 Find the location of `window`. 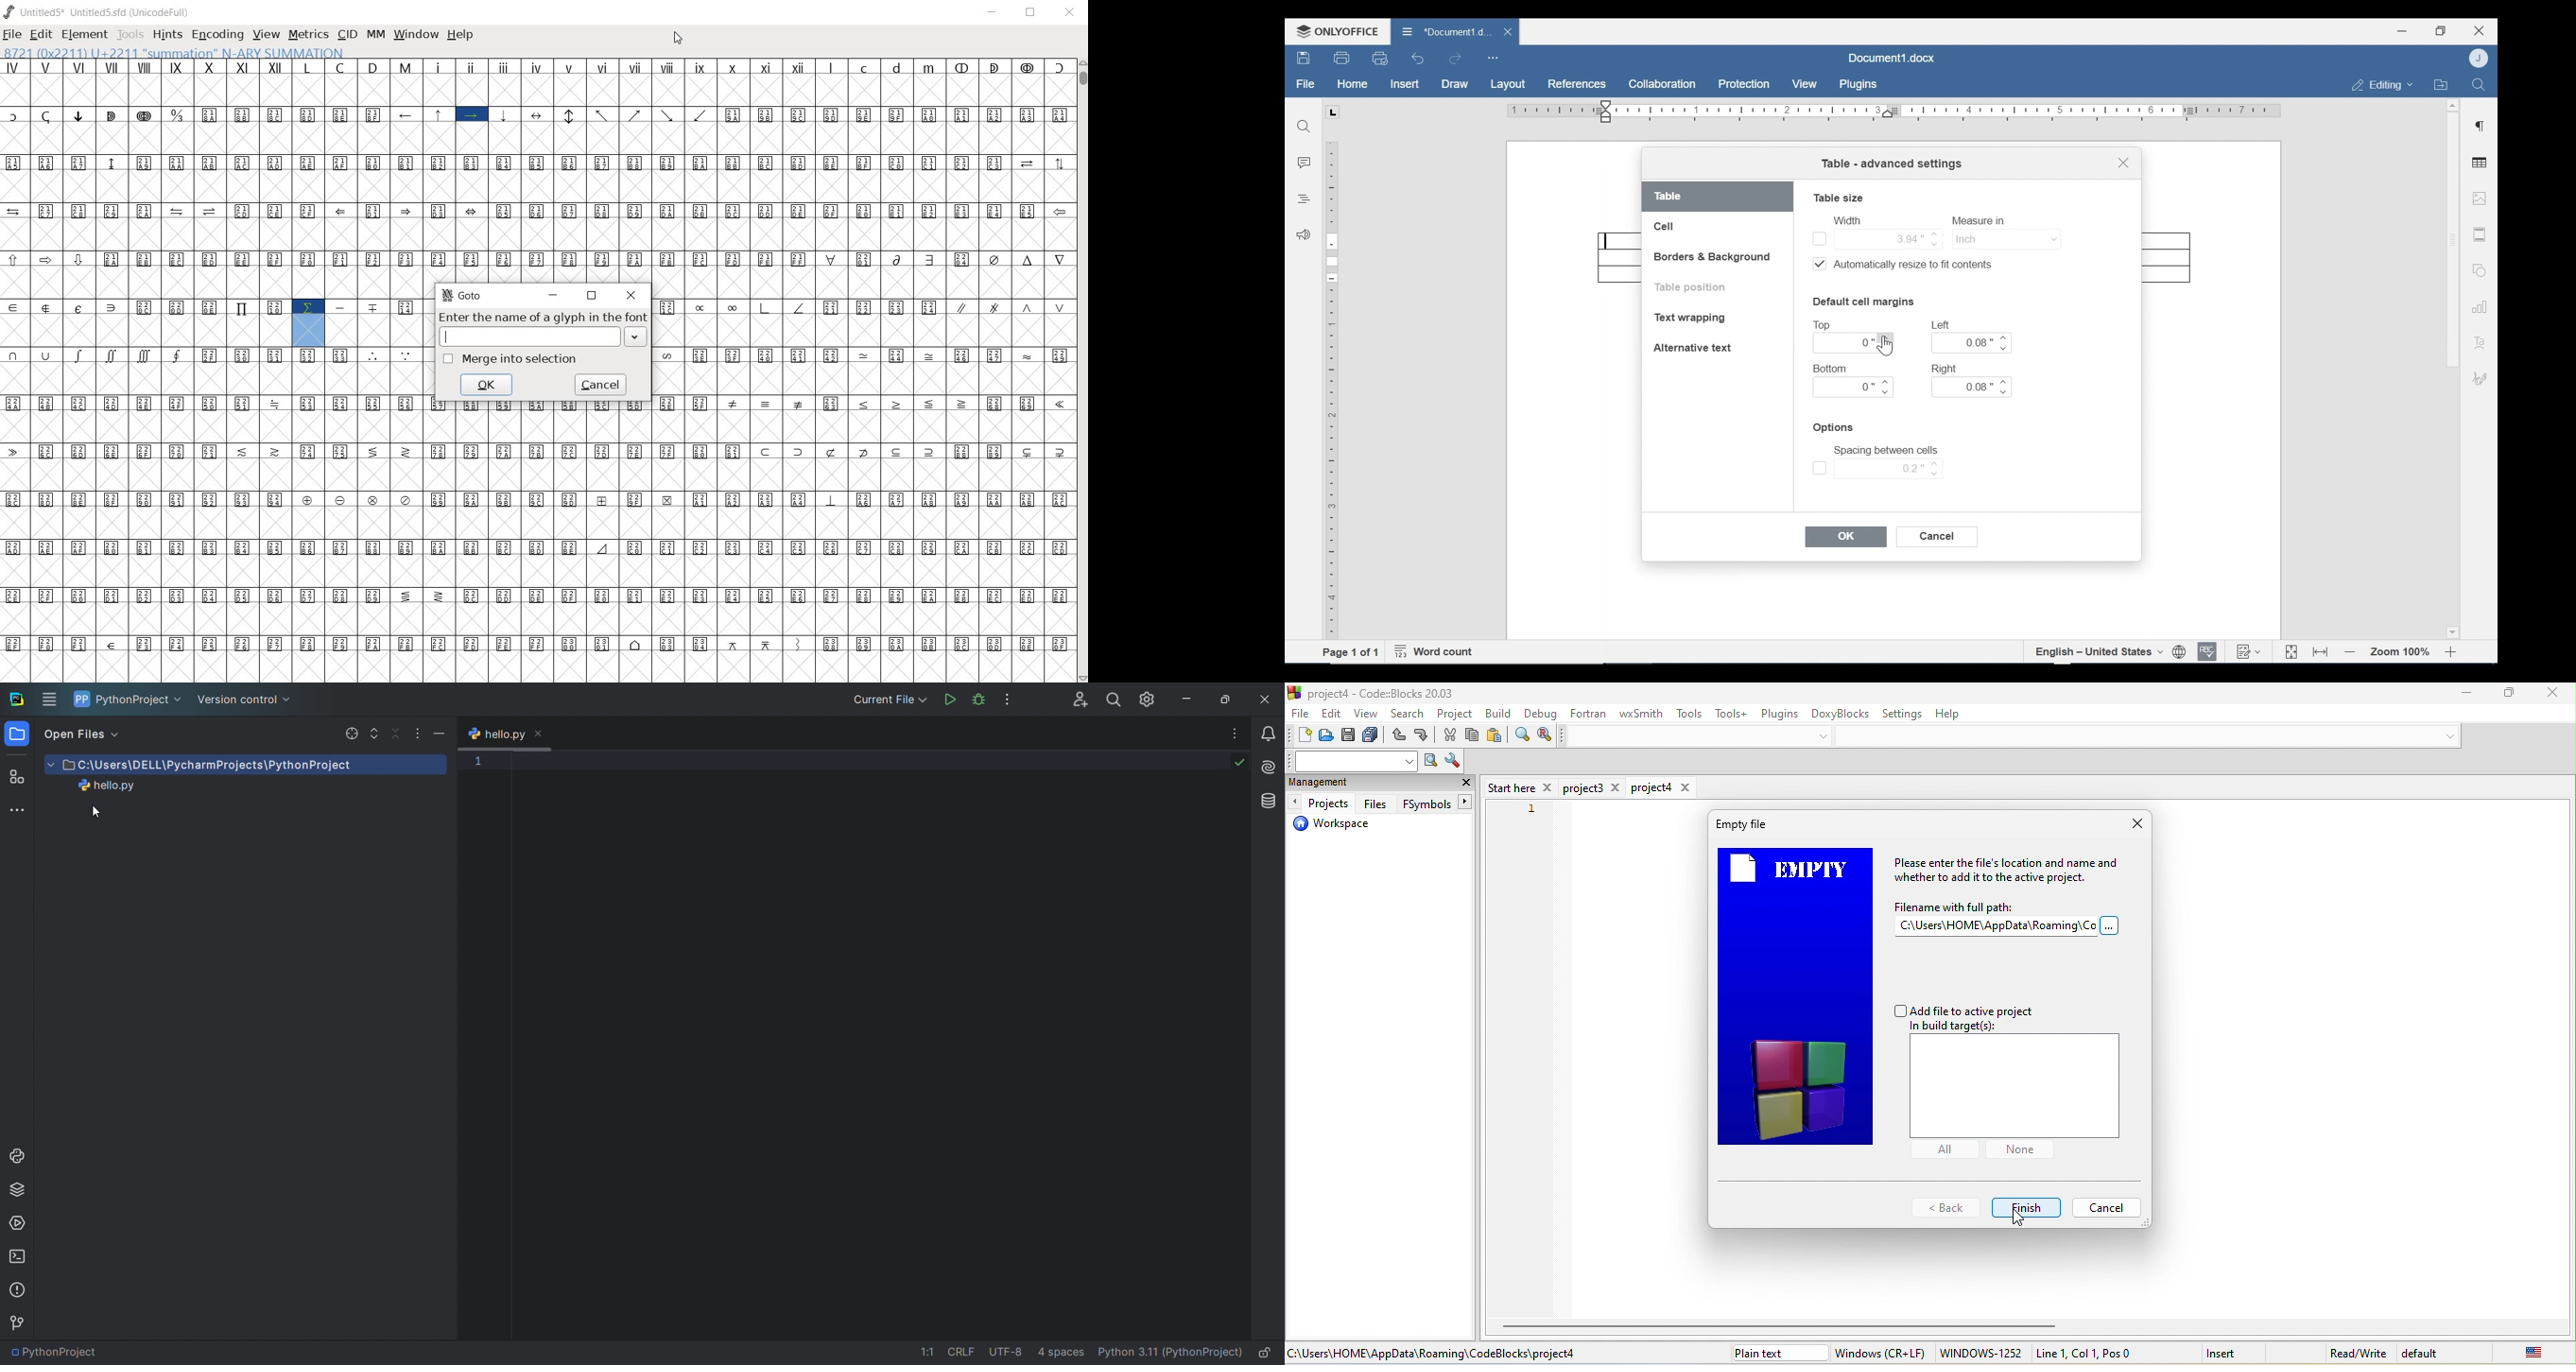

window is located at coordinates (1881, 1353).